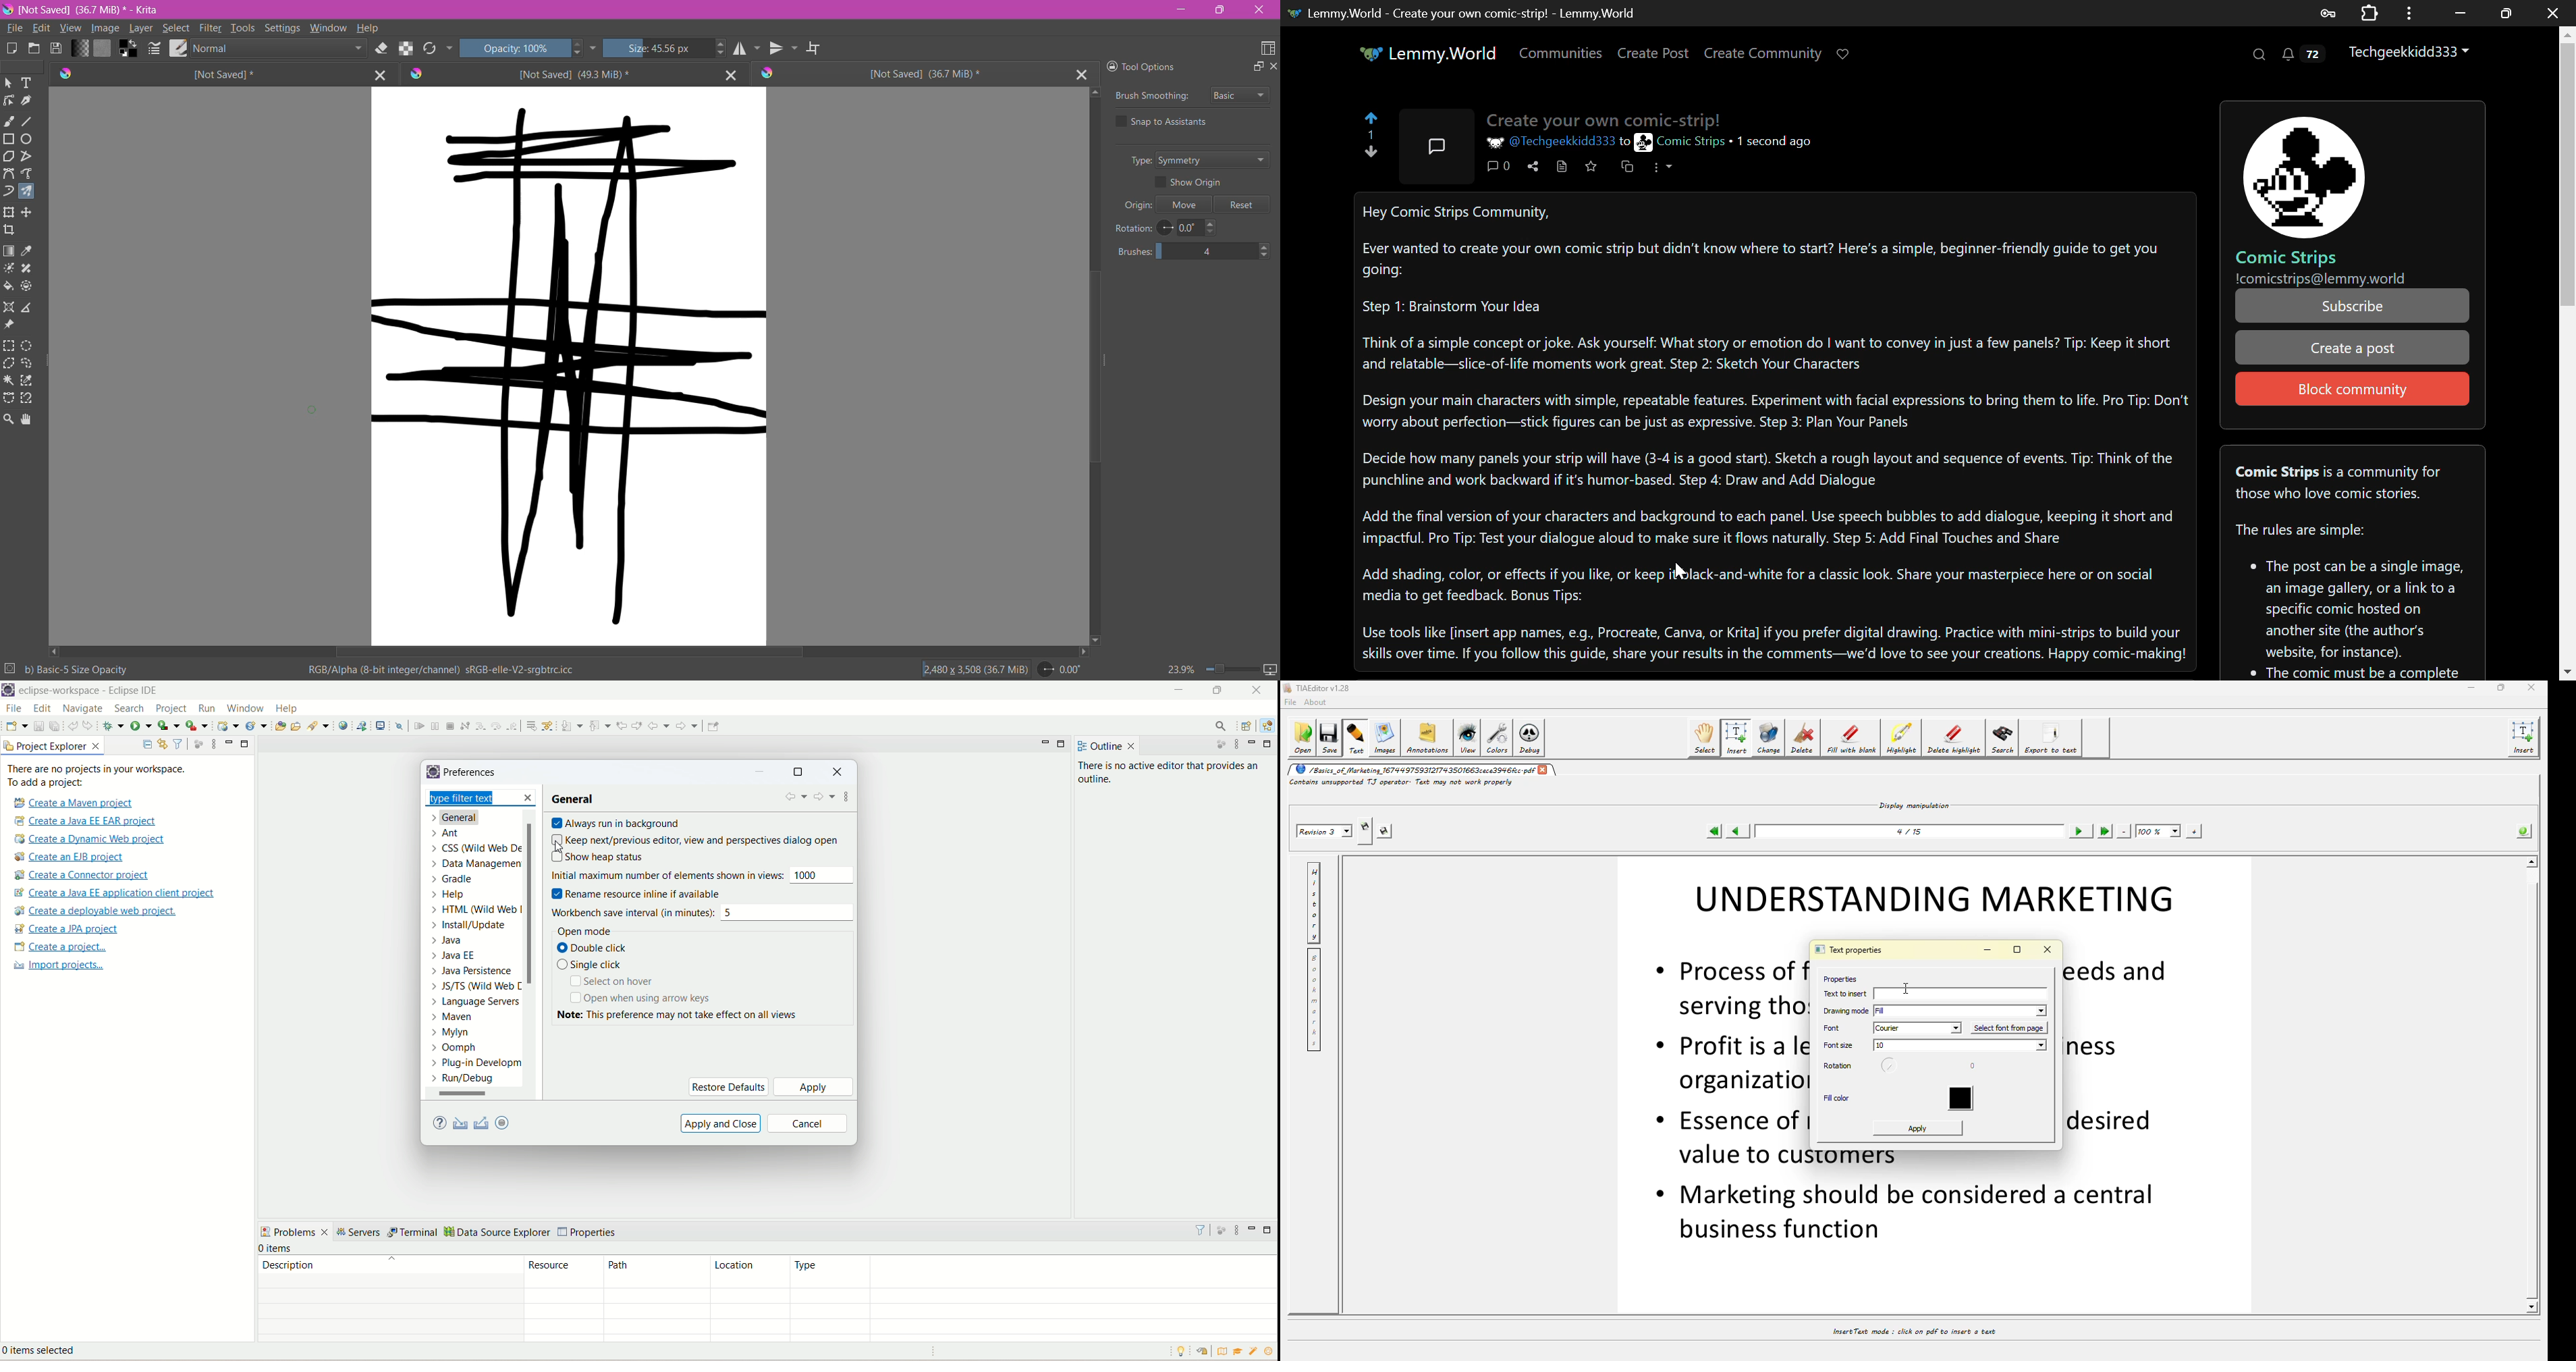 Image resolution: width=2576 pixels, height=1372 pixels. What do you see at coordinates (1220, 726) in the screenshot?
I see `access commands and other items` at bounding box center [1220, 726].